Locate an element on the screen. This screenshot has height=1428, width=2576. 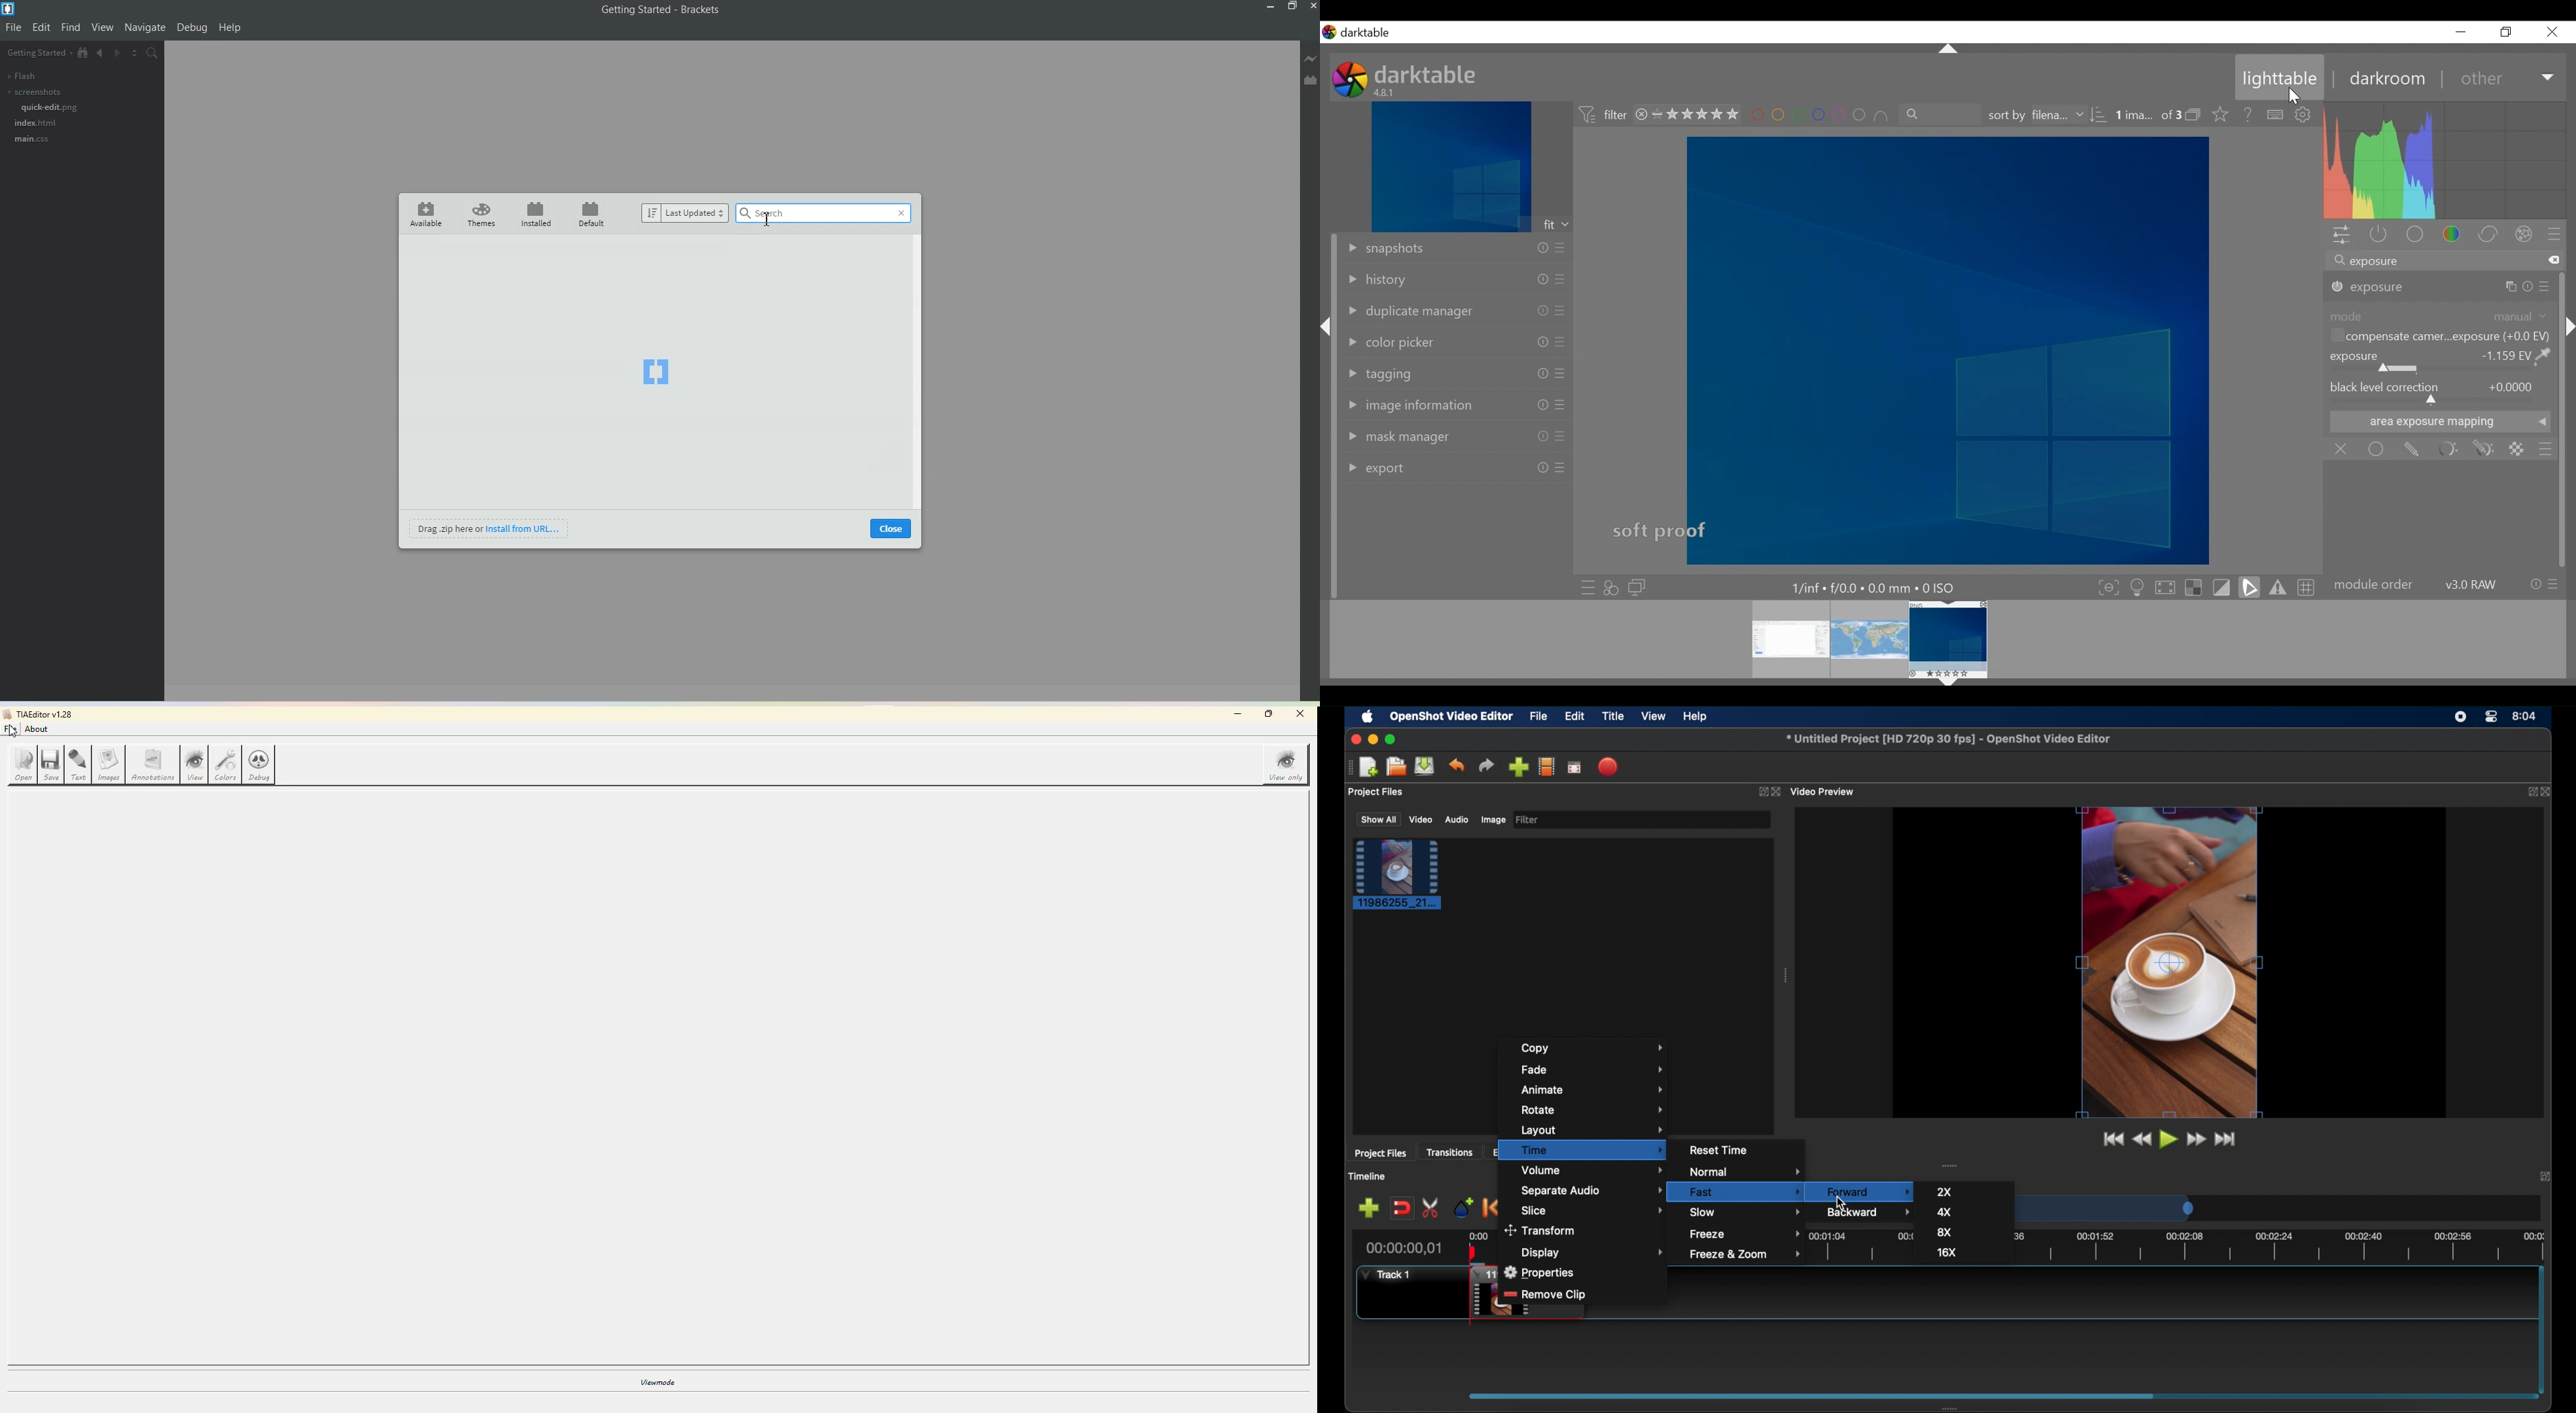
image is located at coordinates (1493, 820).